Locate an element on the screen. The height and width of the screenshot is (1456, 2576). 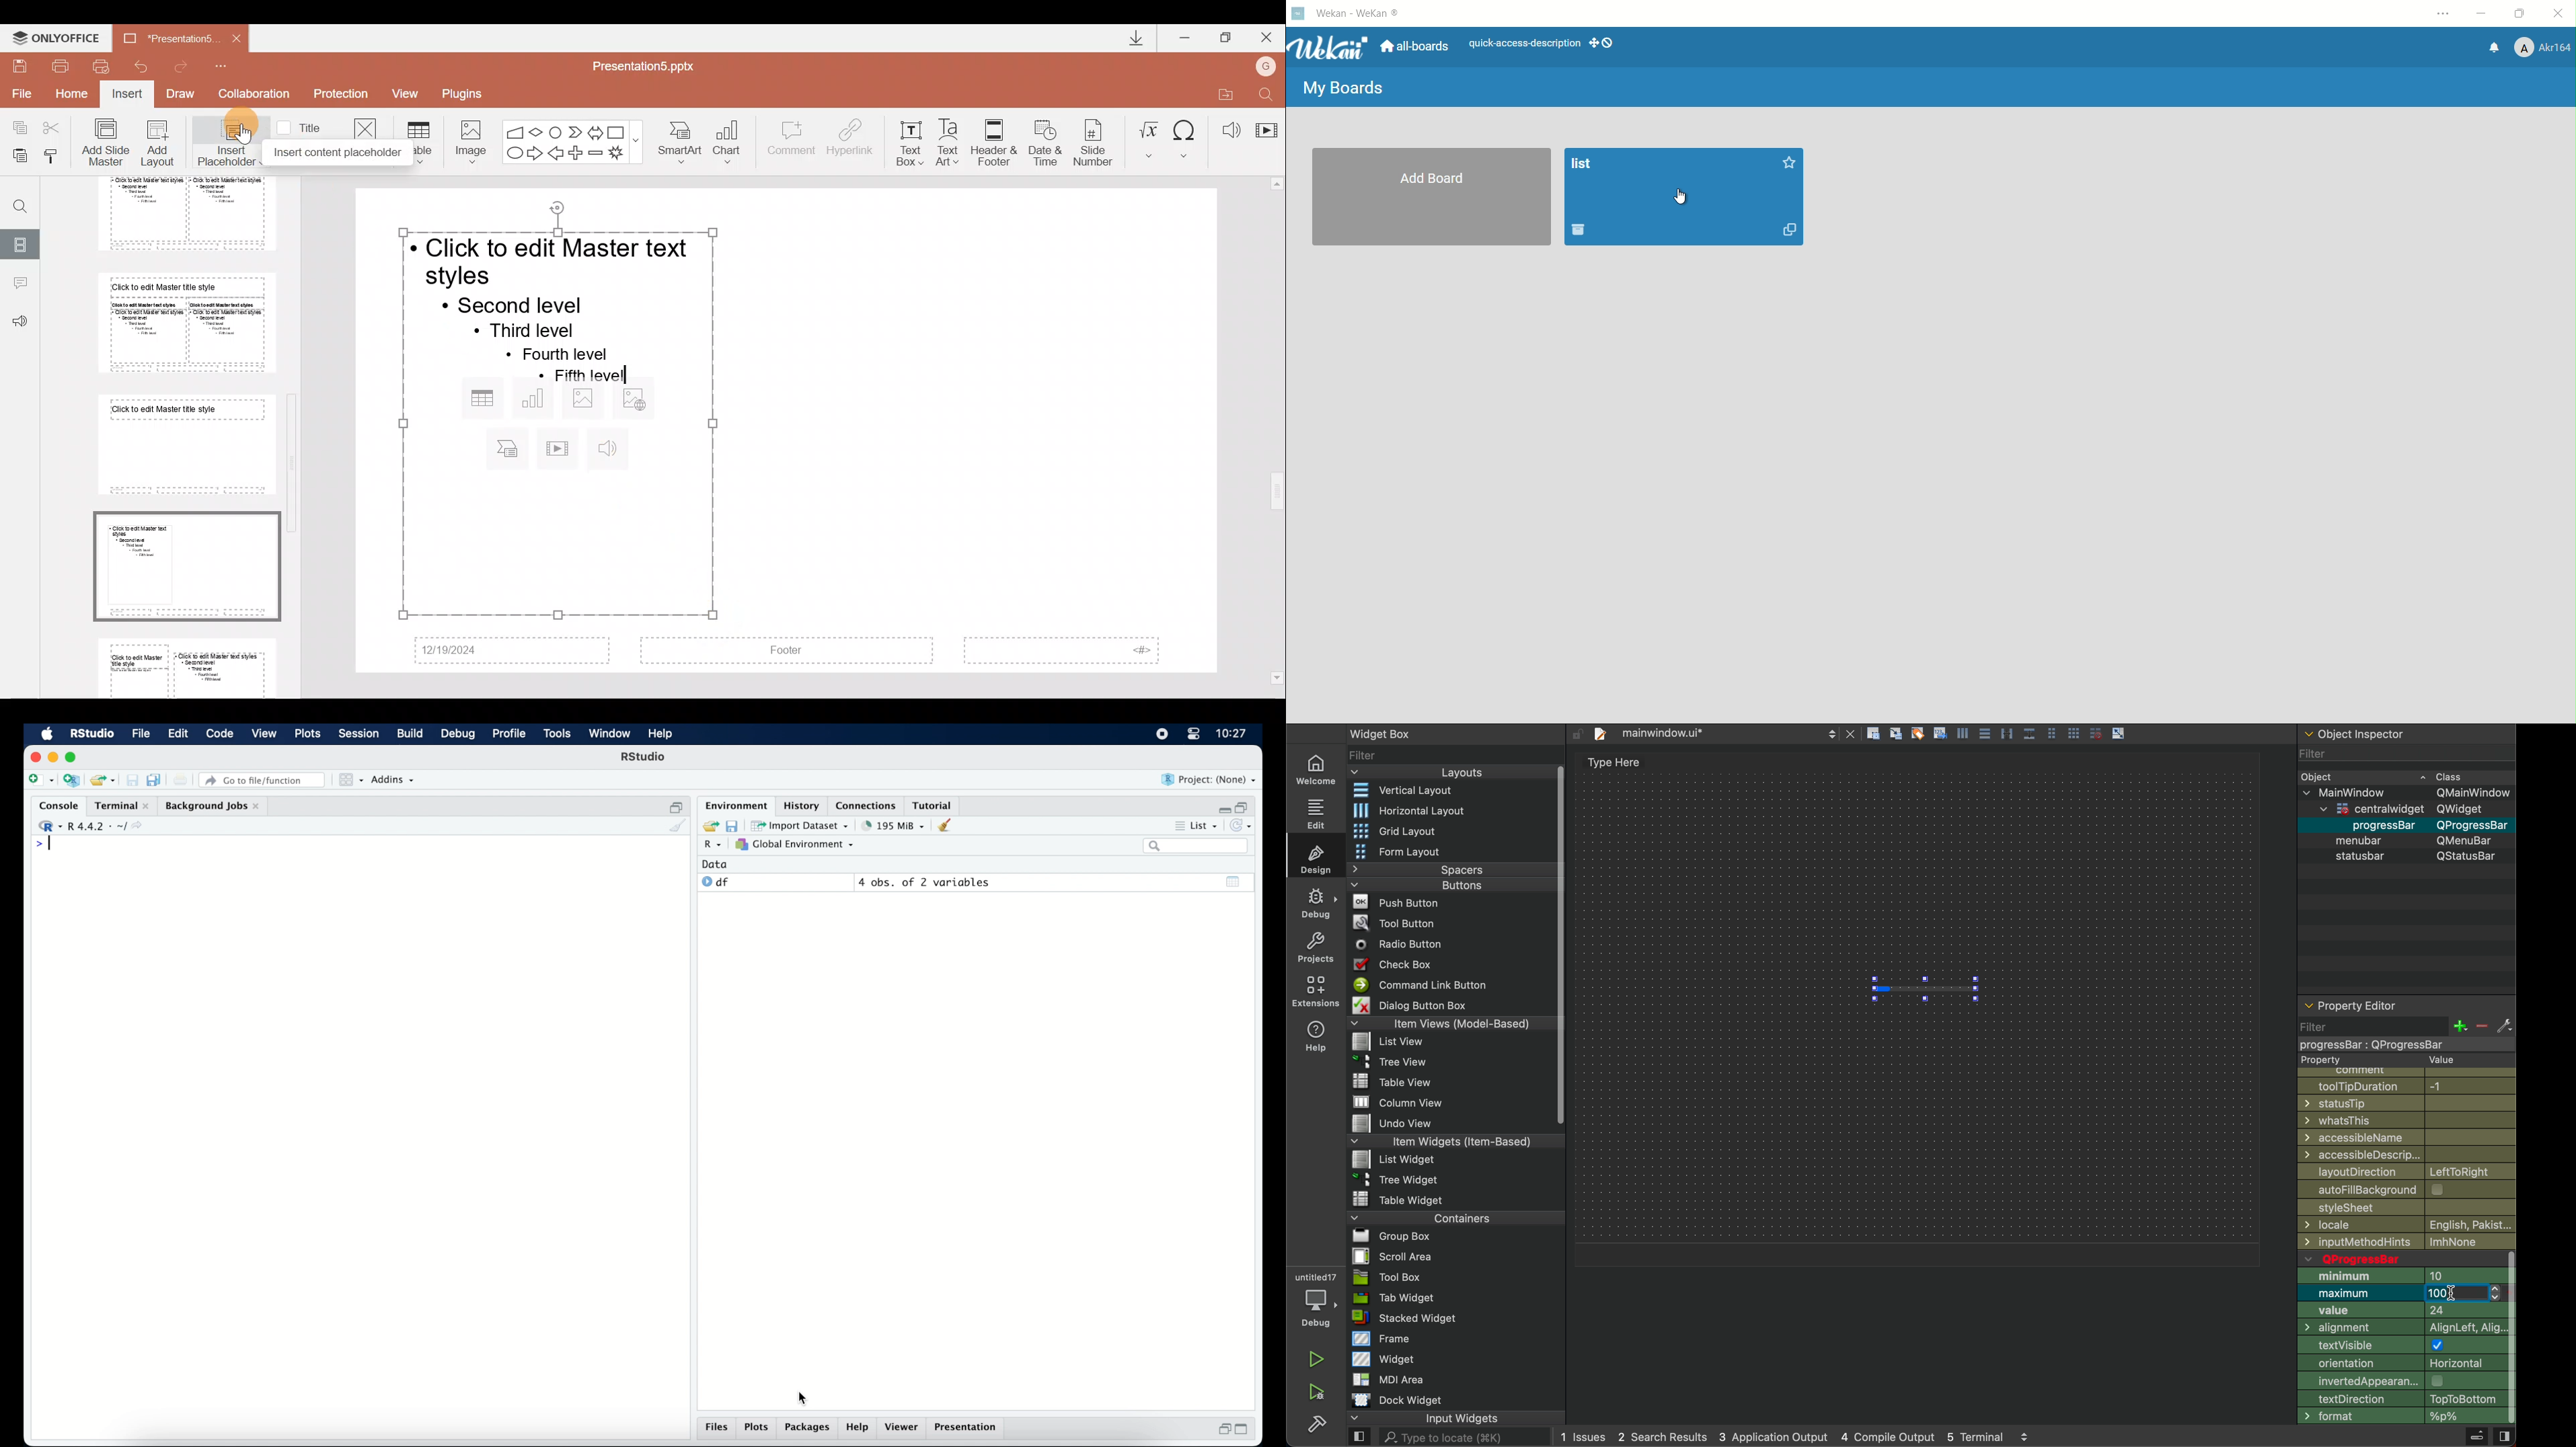
minimize is located at coordinates (2483, 15).